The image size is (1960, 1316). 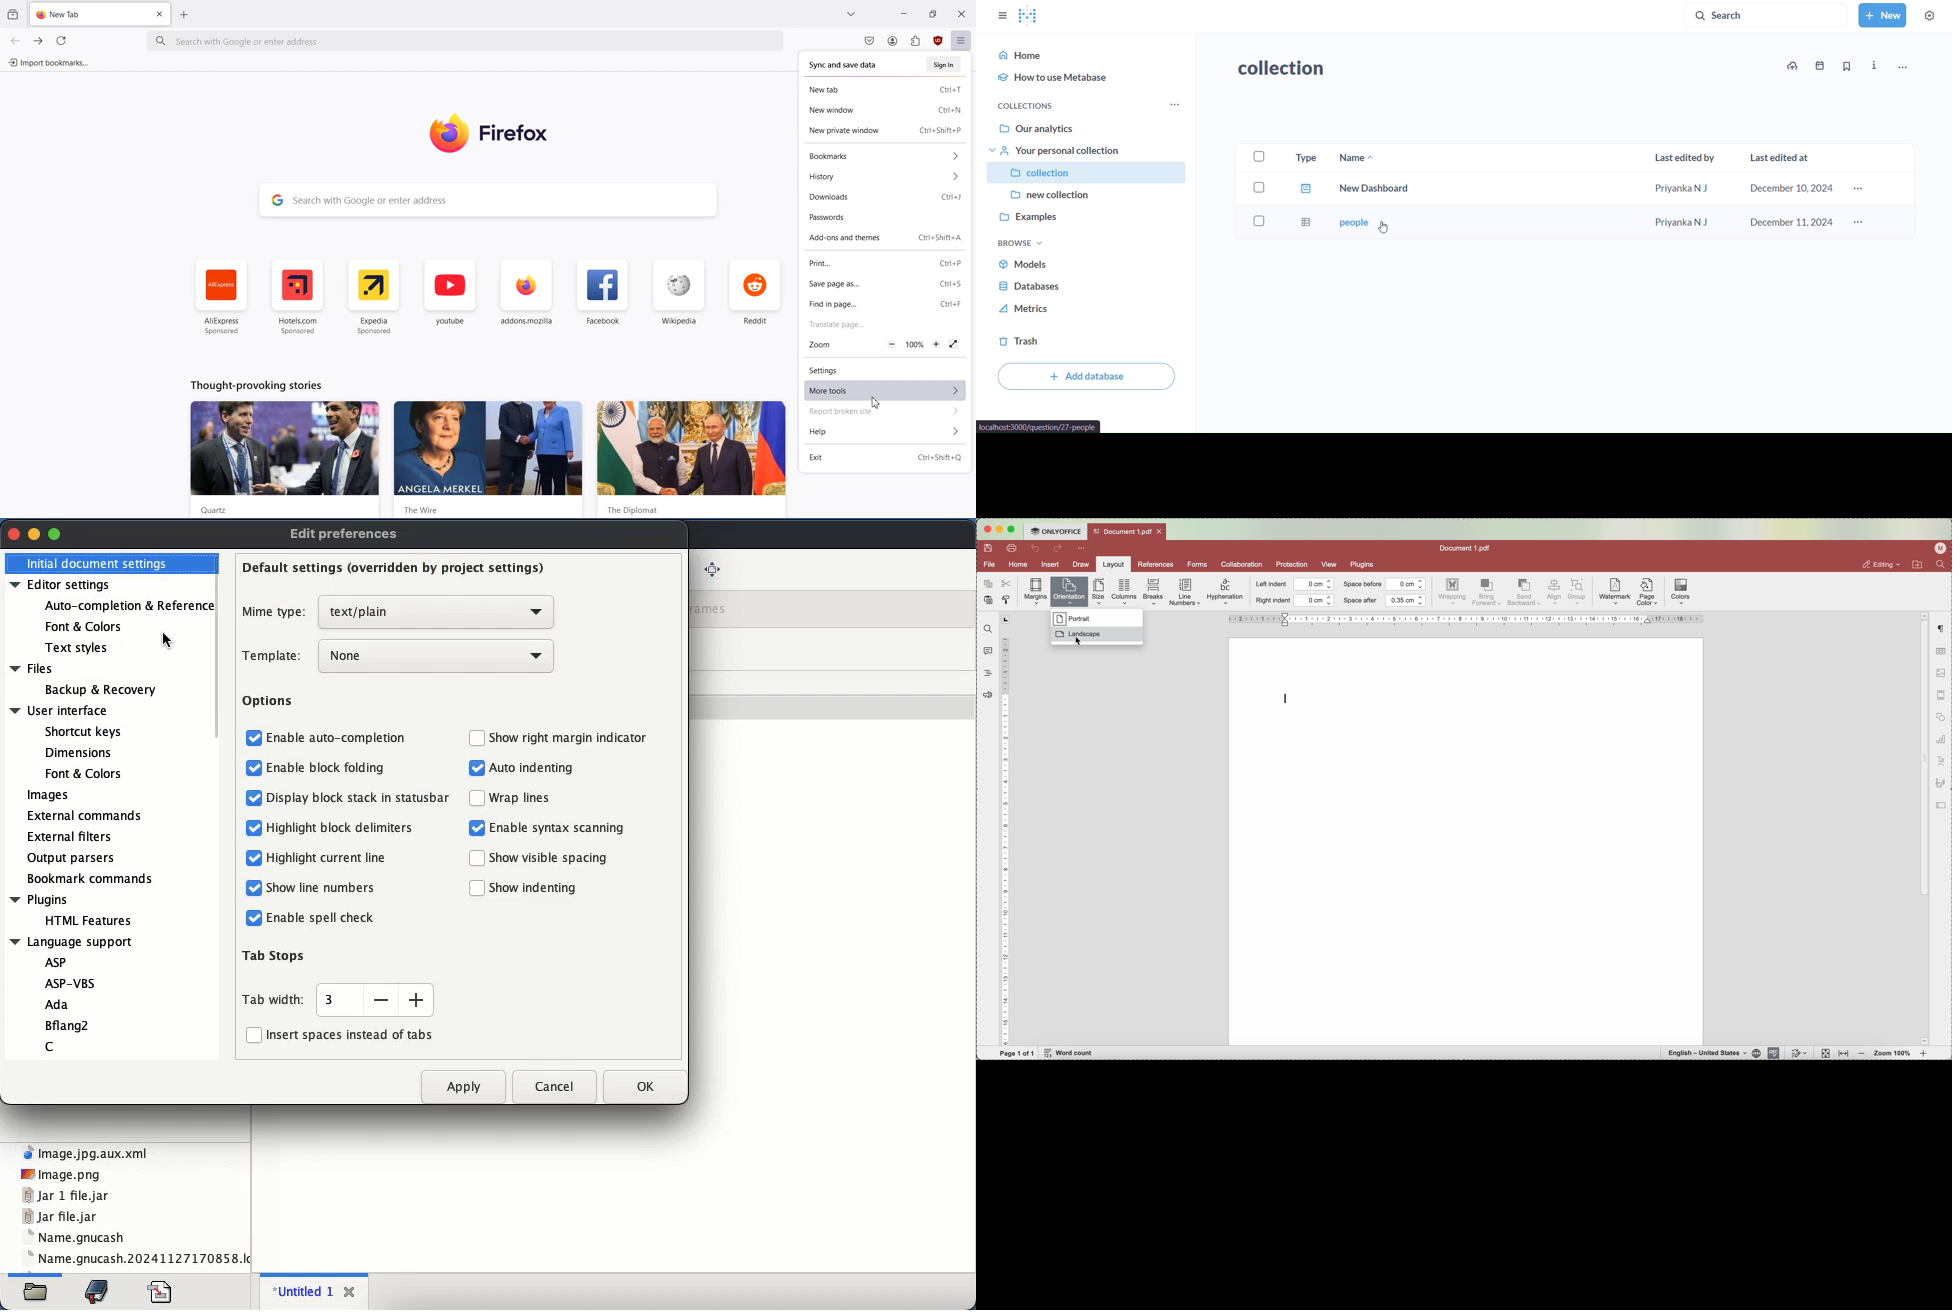 I want to click on Maximize, so click(x=932, y=13).